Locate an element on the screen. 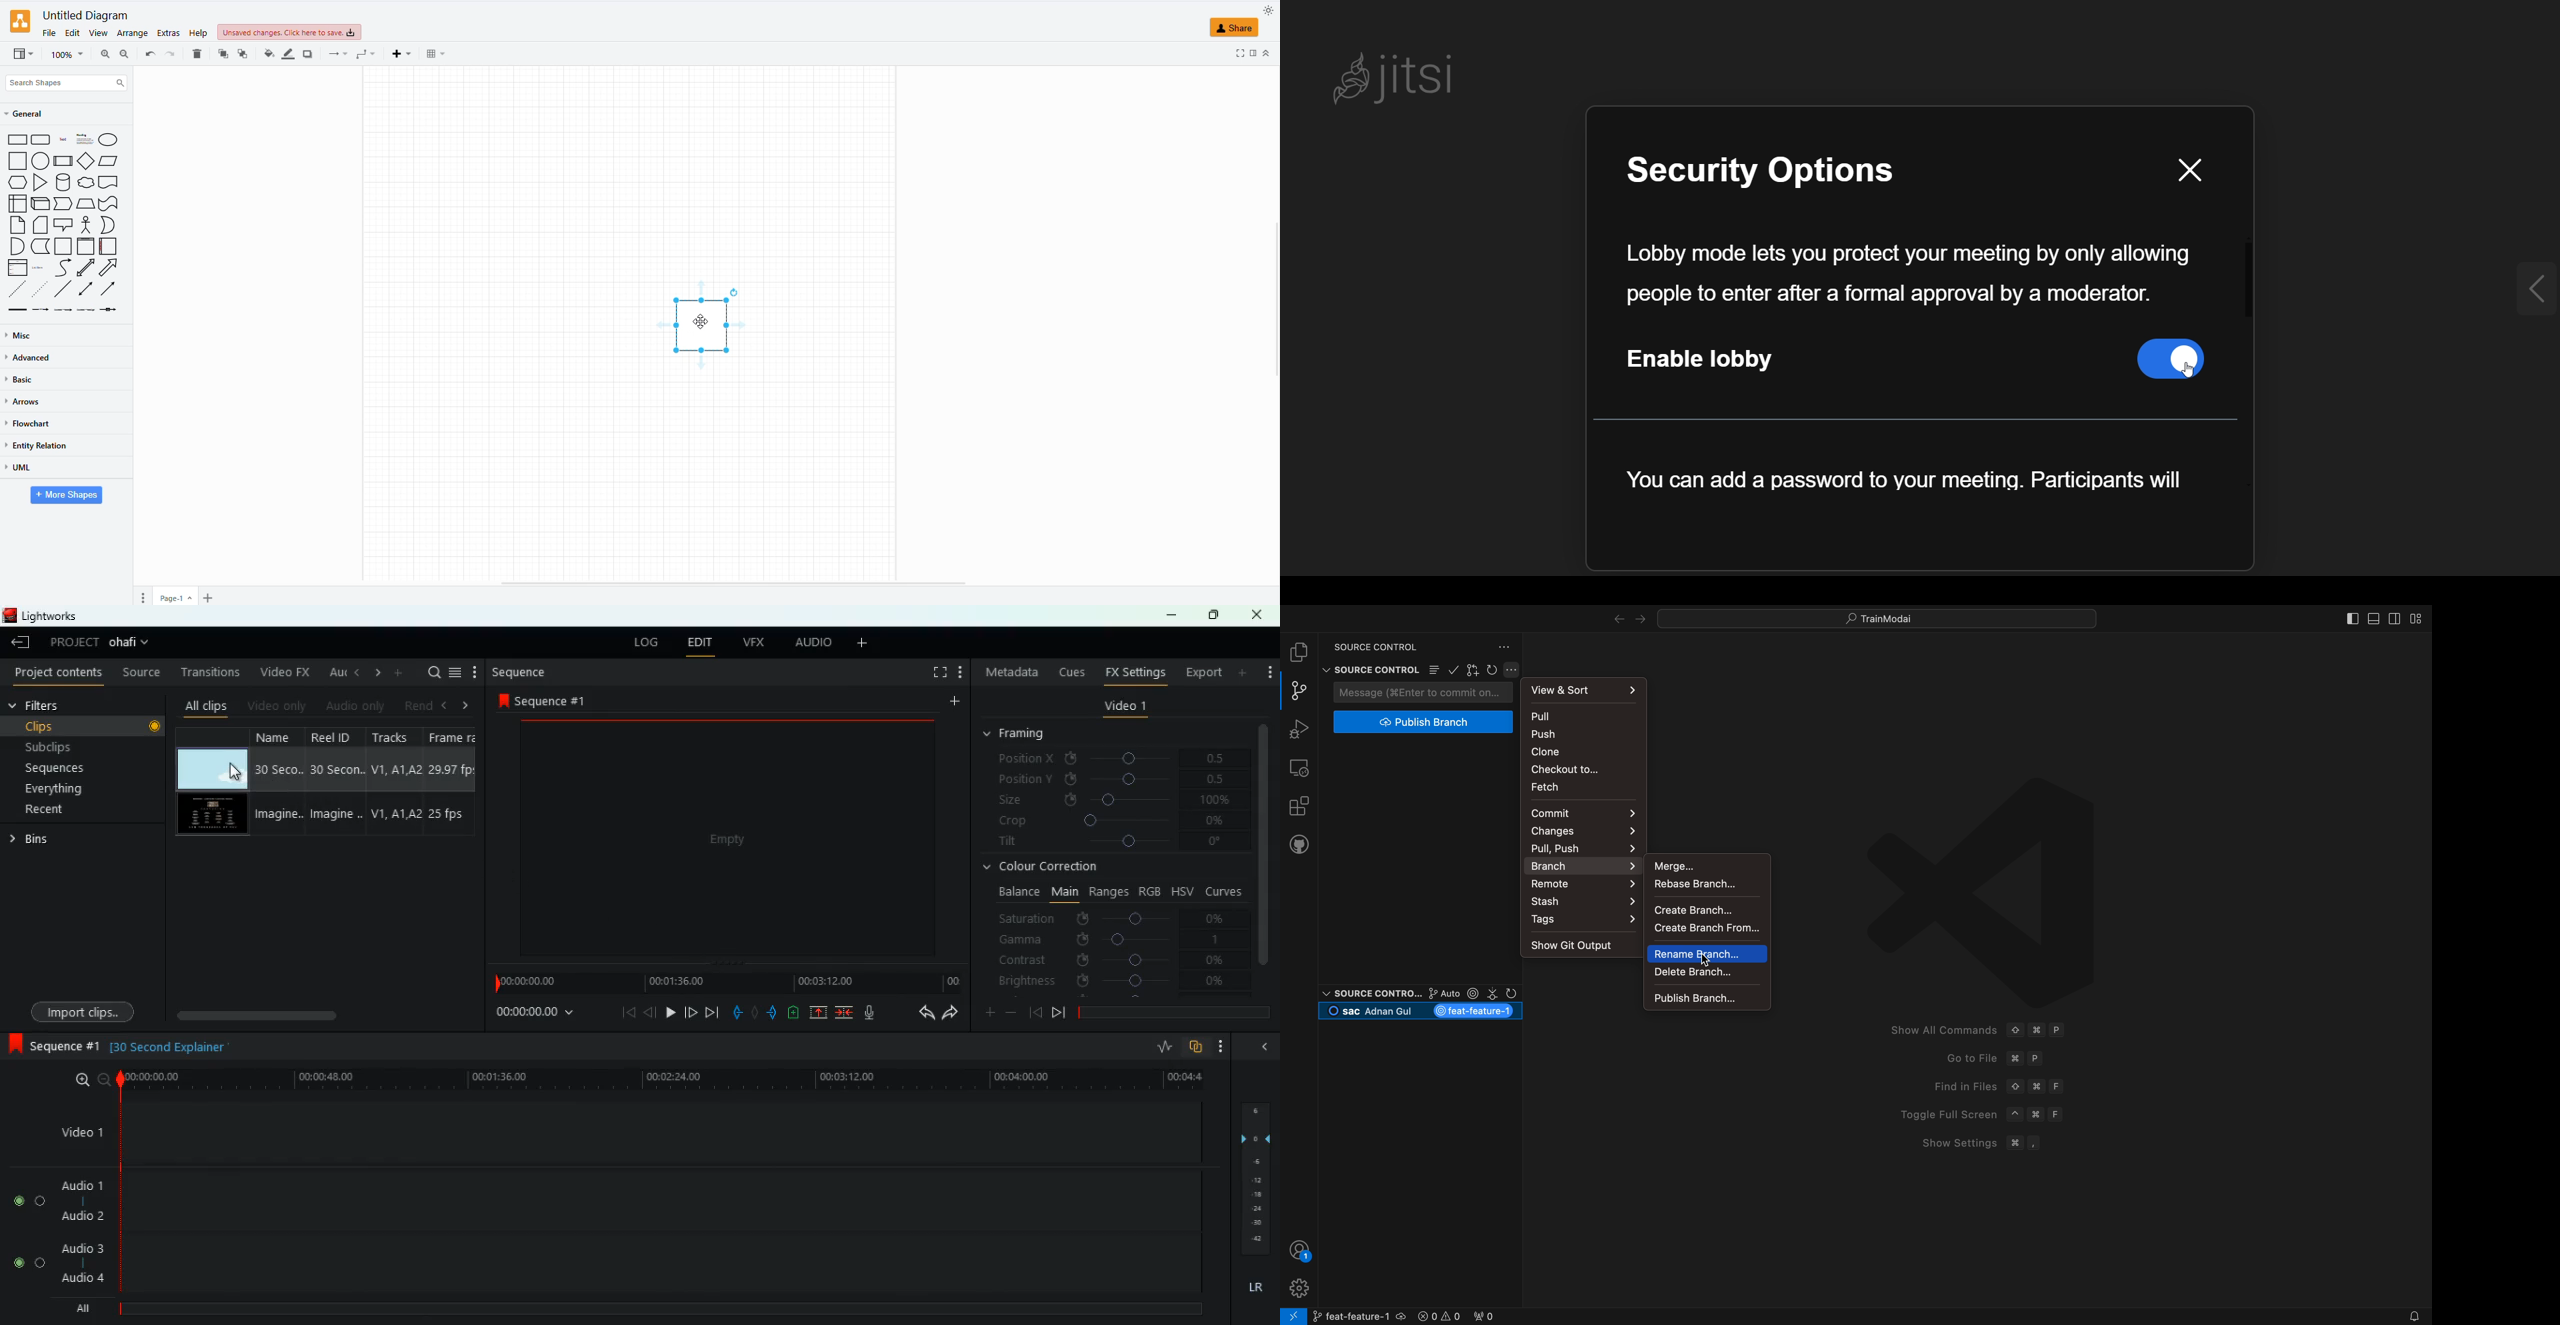 The height and width of the screenshot is (1344, 2576). more shapes is located at coordinates (64, 496).